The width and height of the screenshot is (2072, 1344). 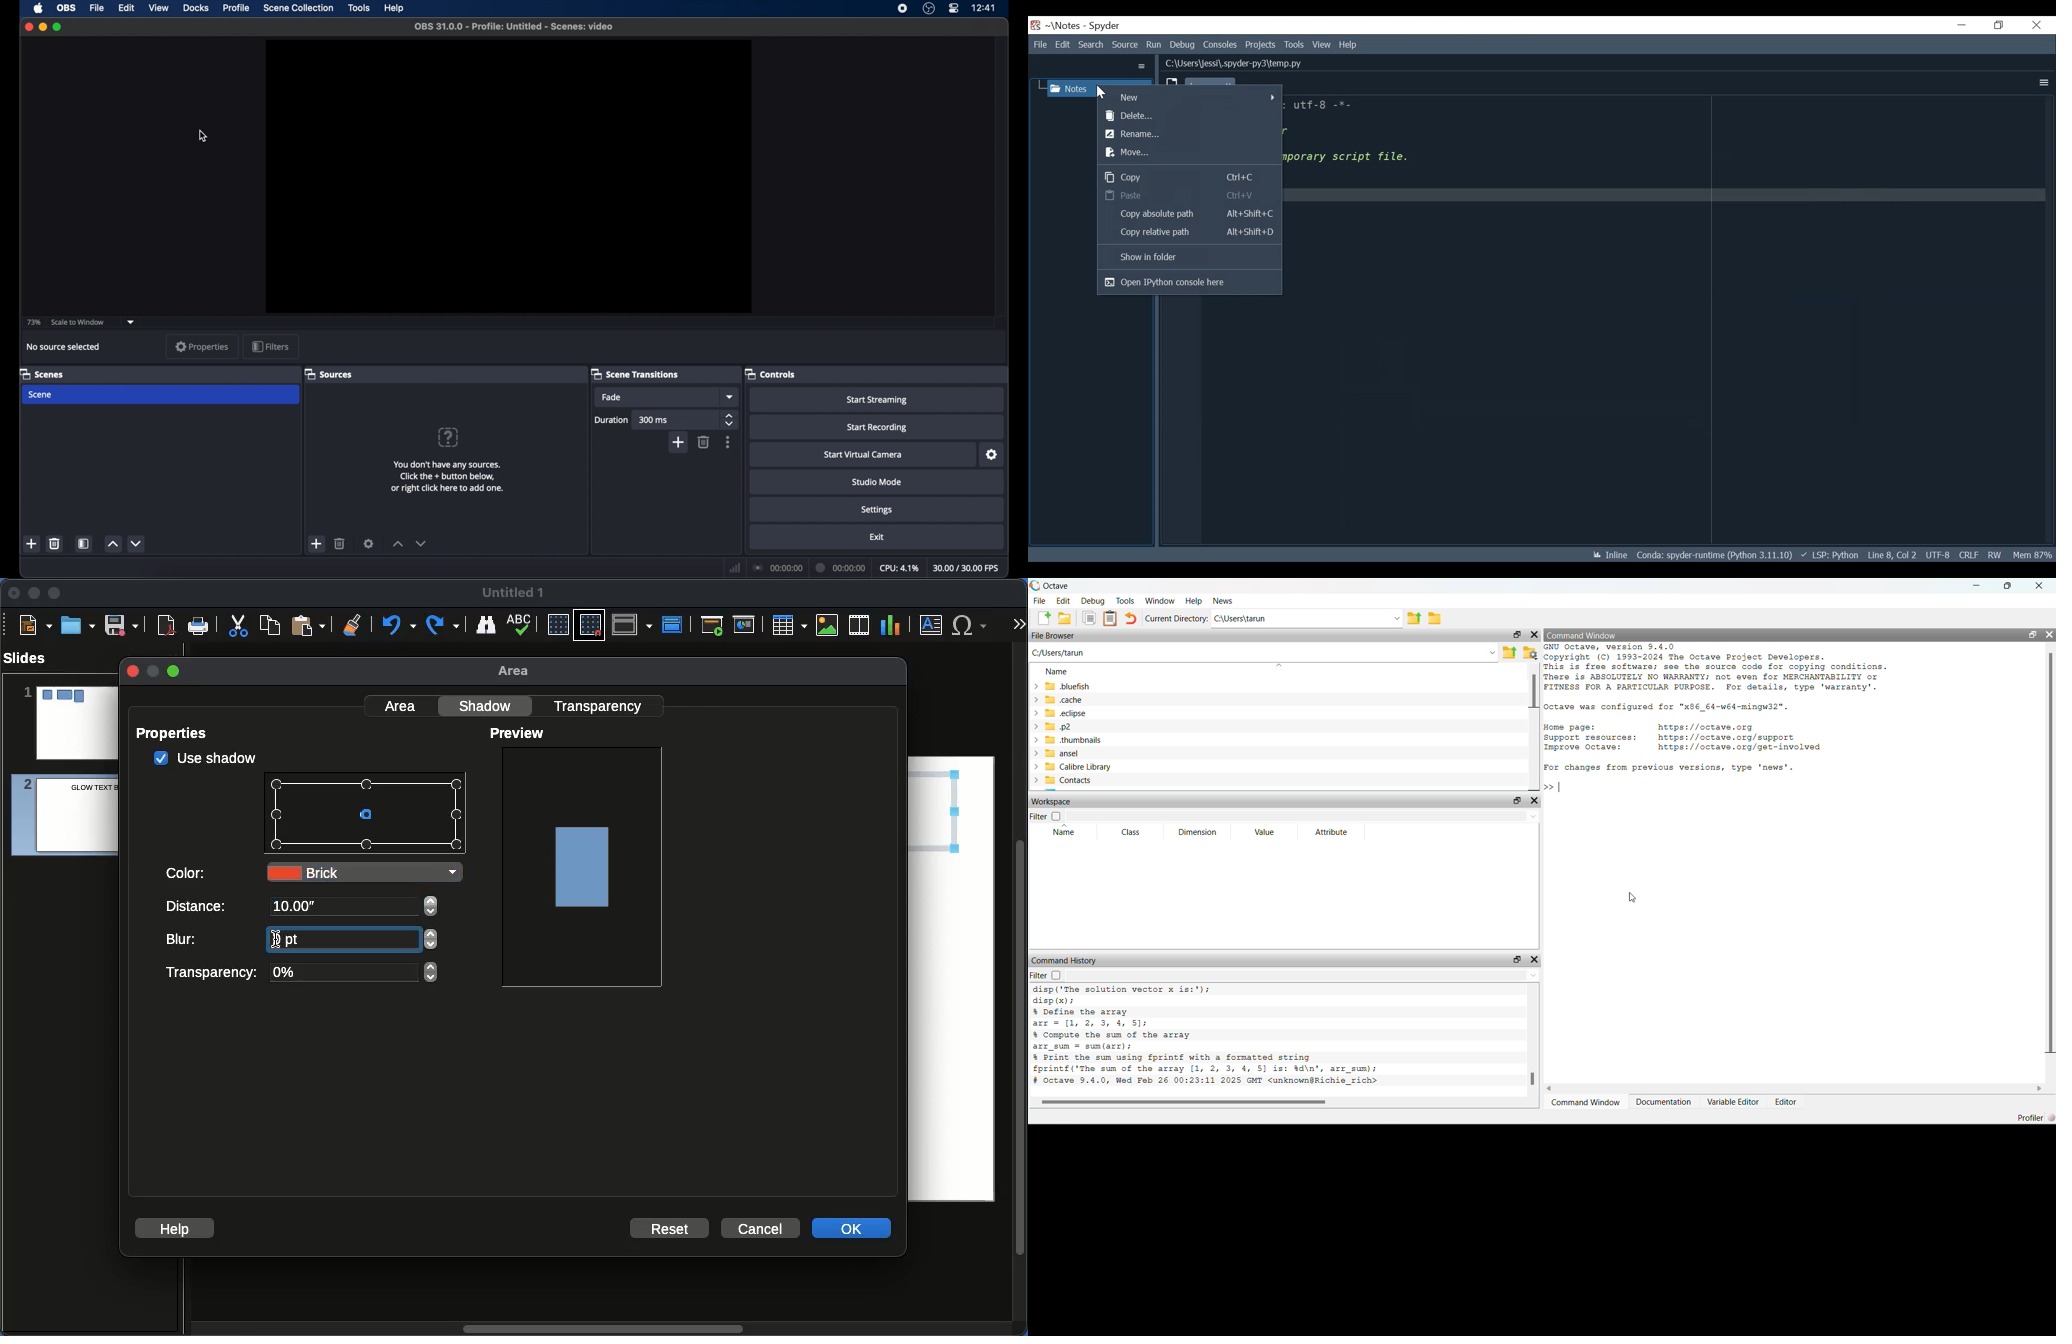 What do you see at coordinates (270, 346) in the screenshot?
I see `filters` at bounding box center [270, 346].